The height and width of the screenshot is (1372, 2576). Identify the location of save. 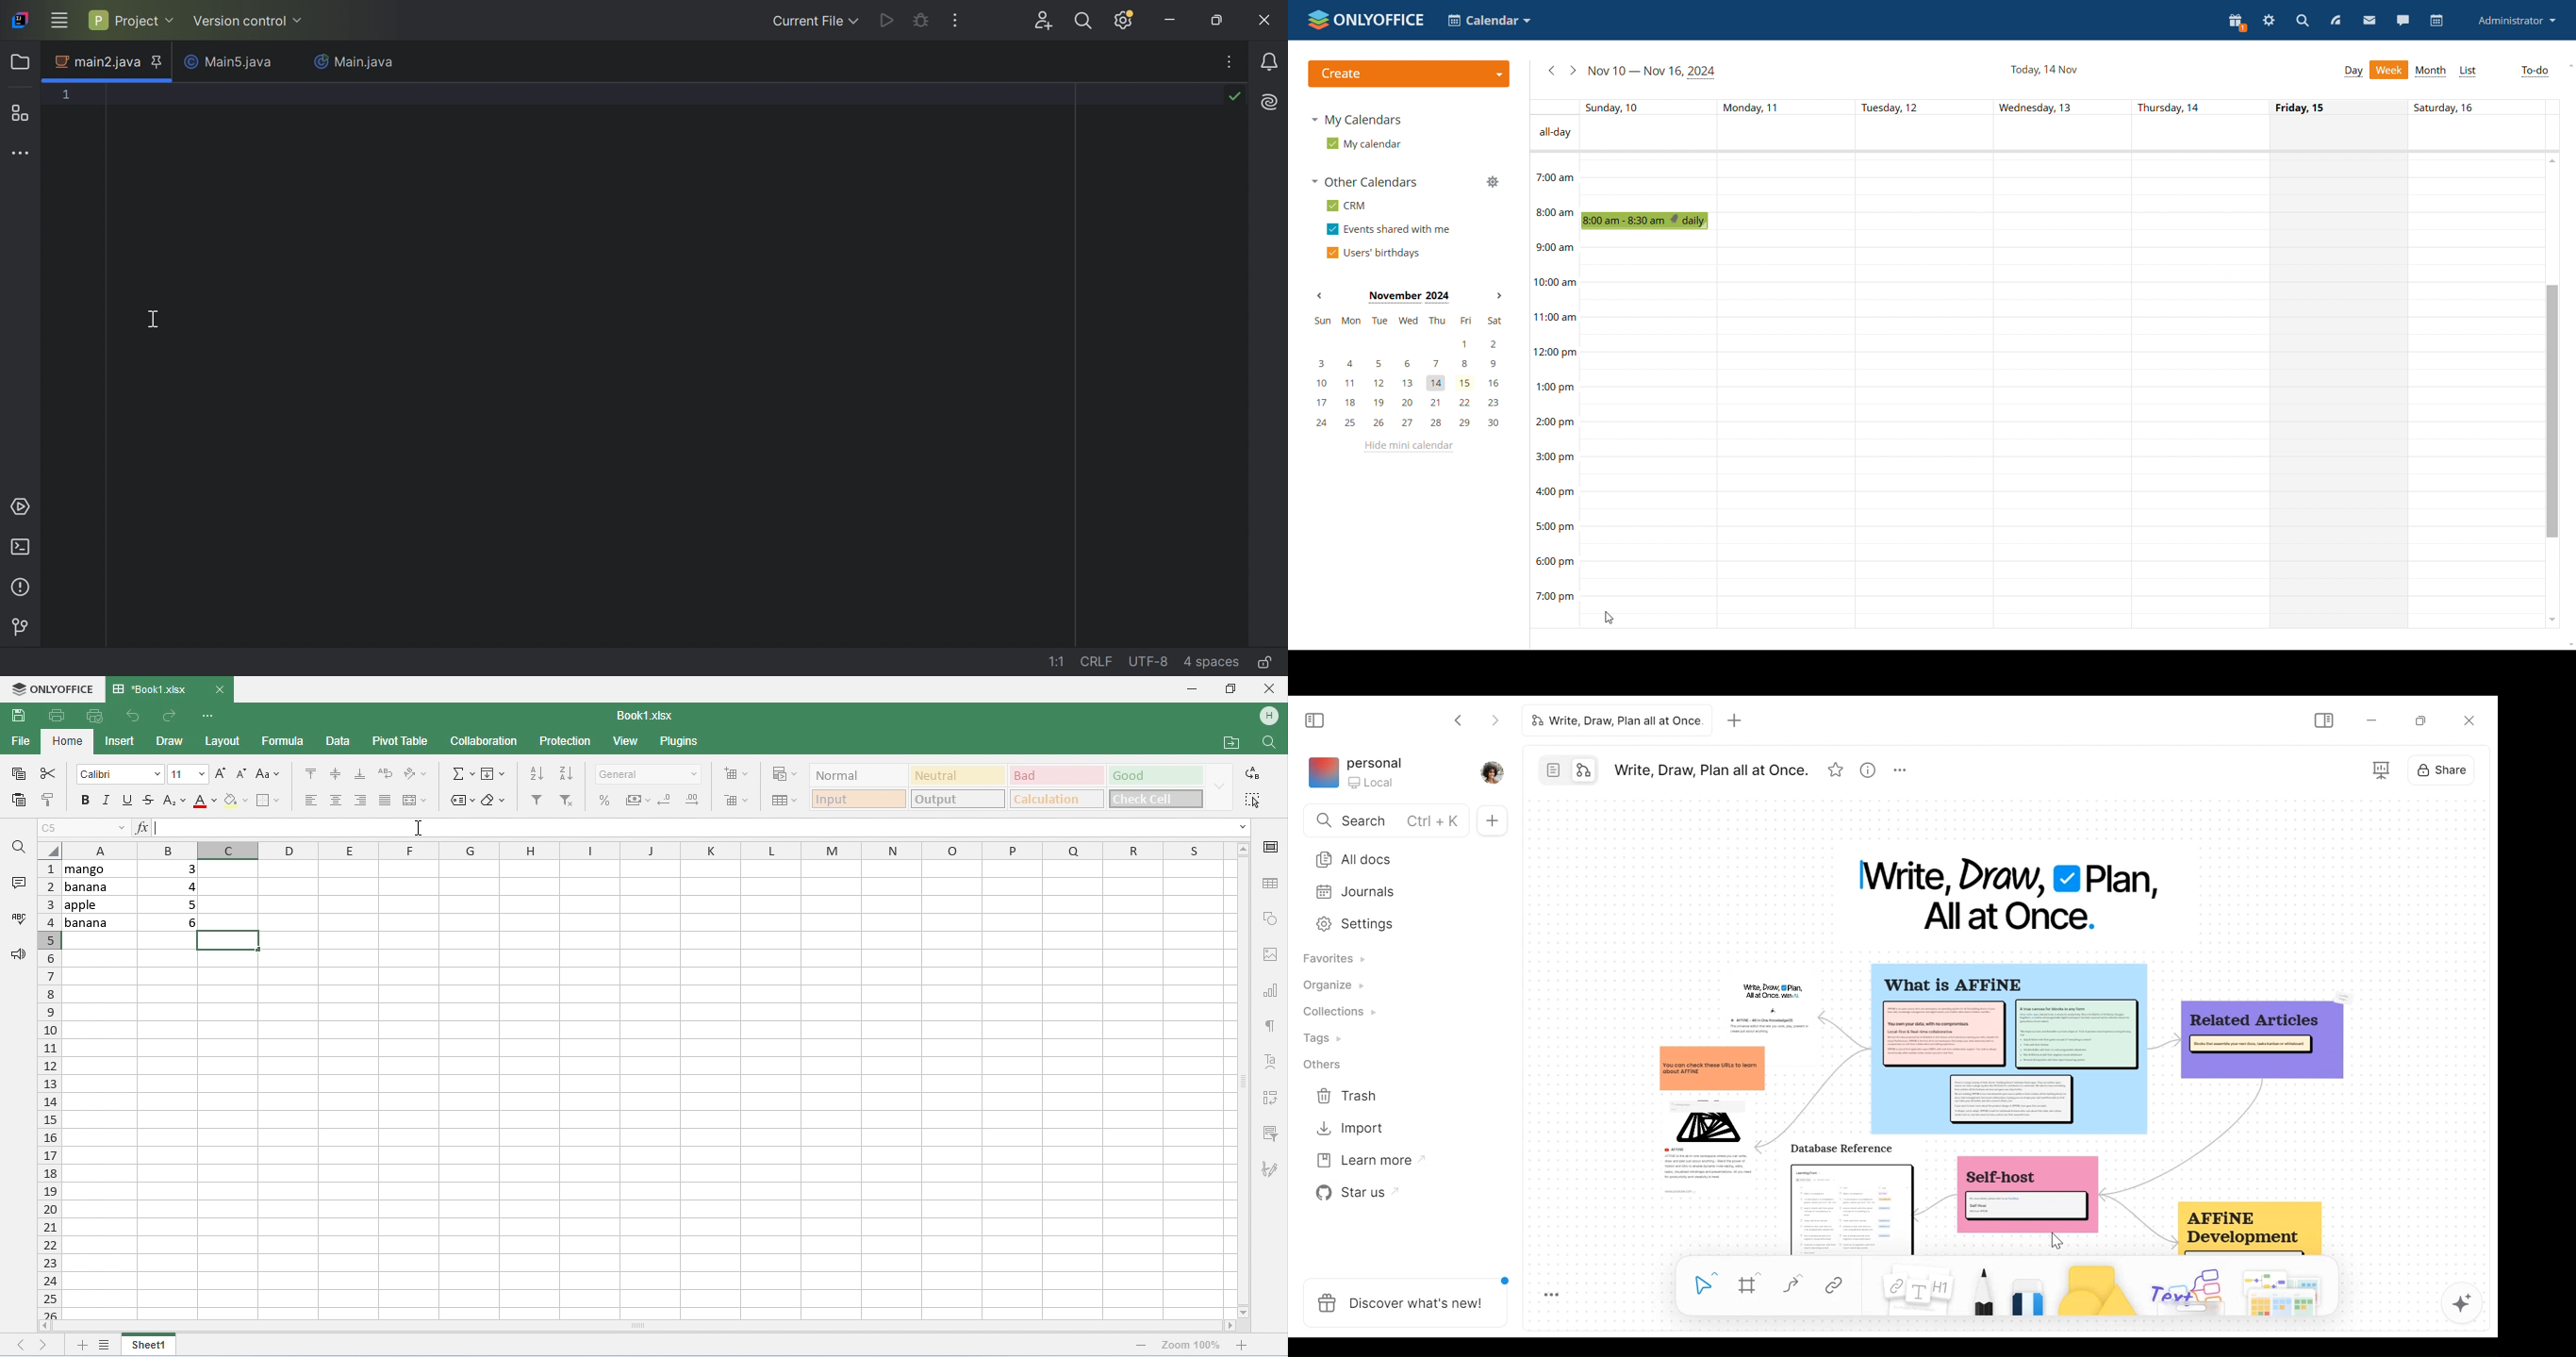
(19, 717).